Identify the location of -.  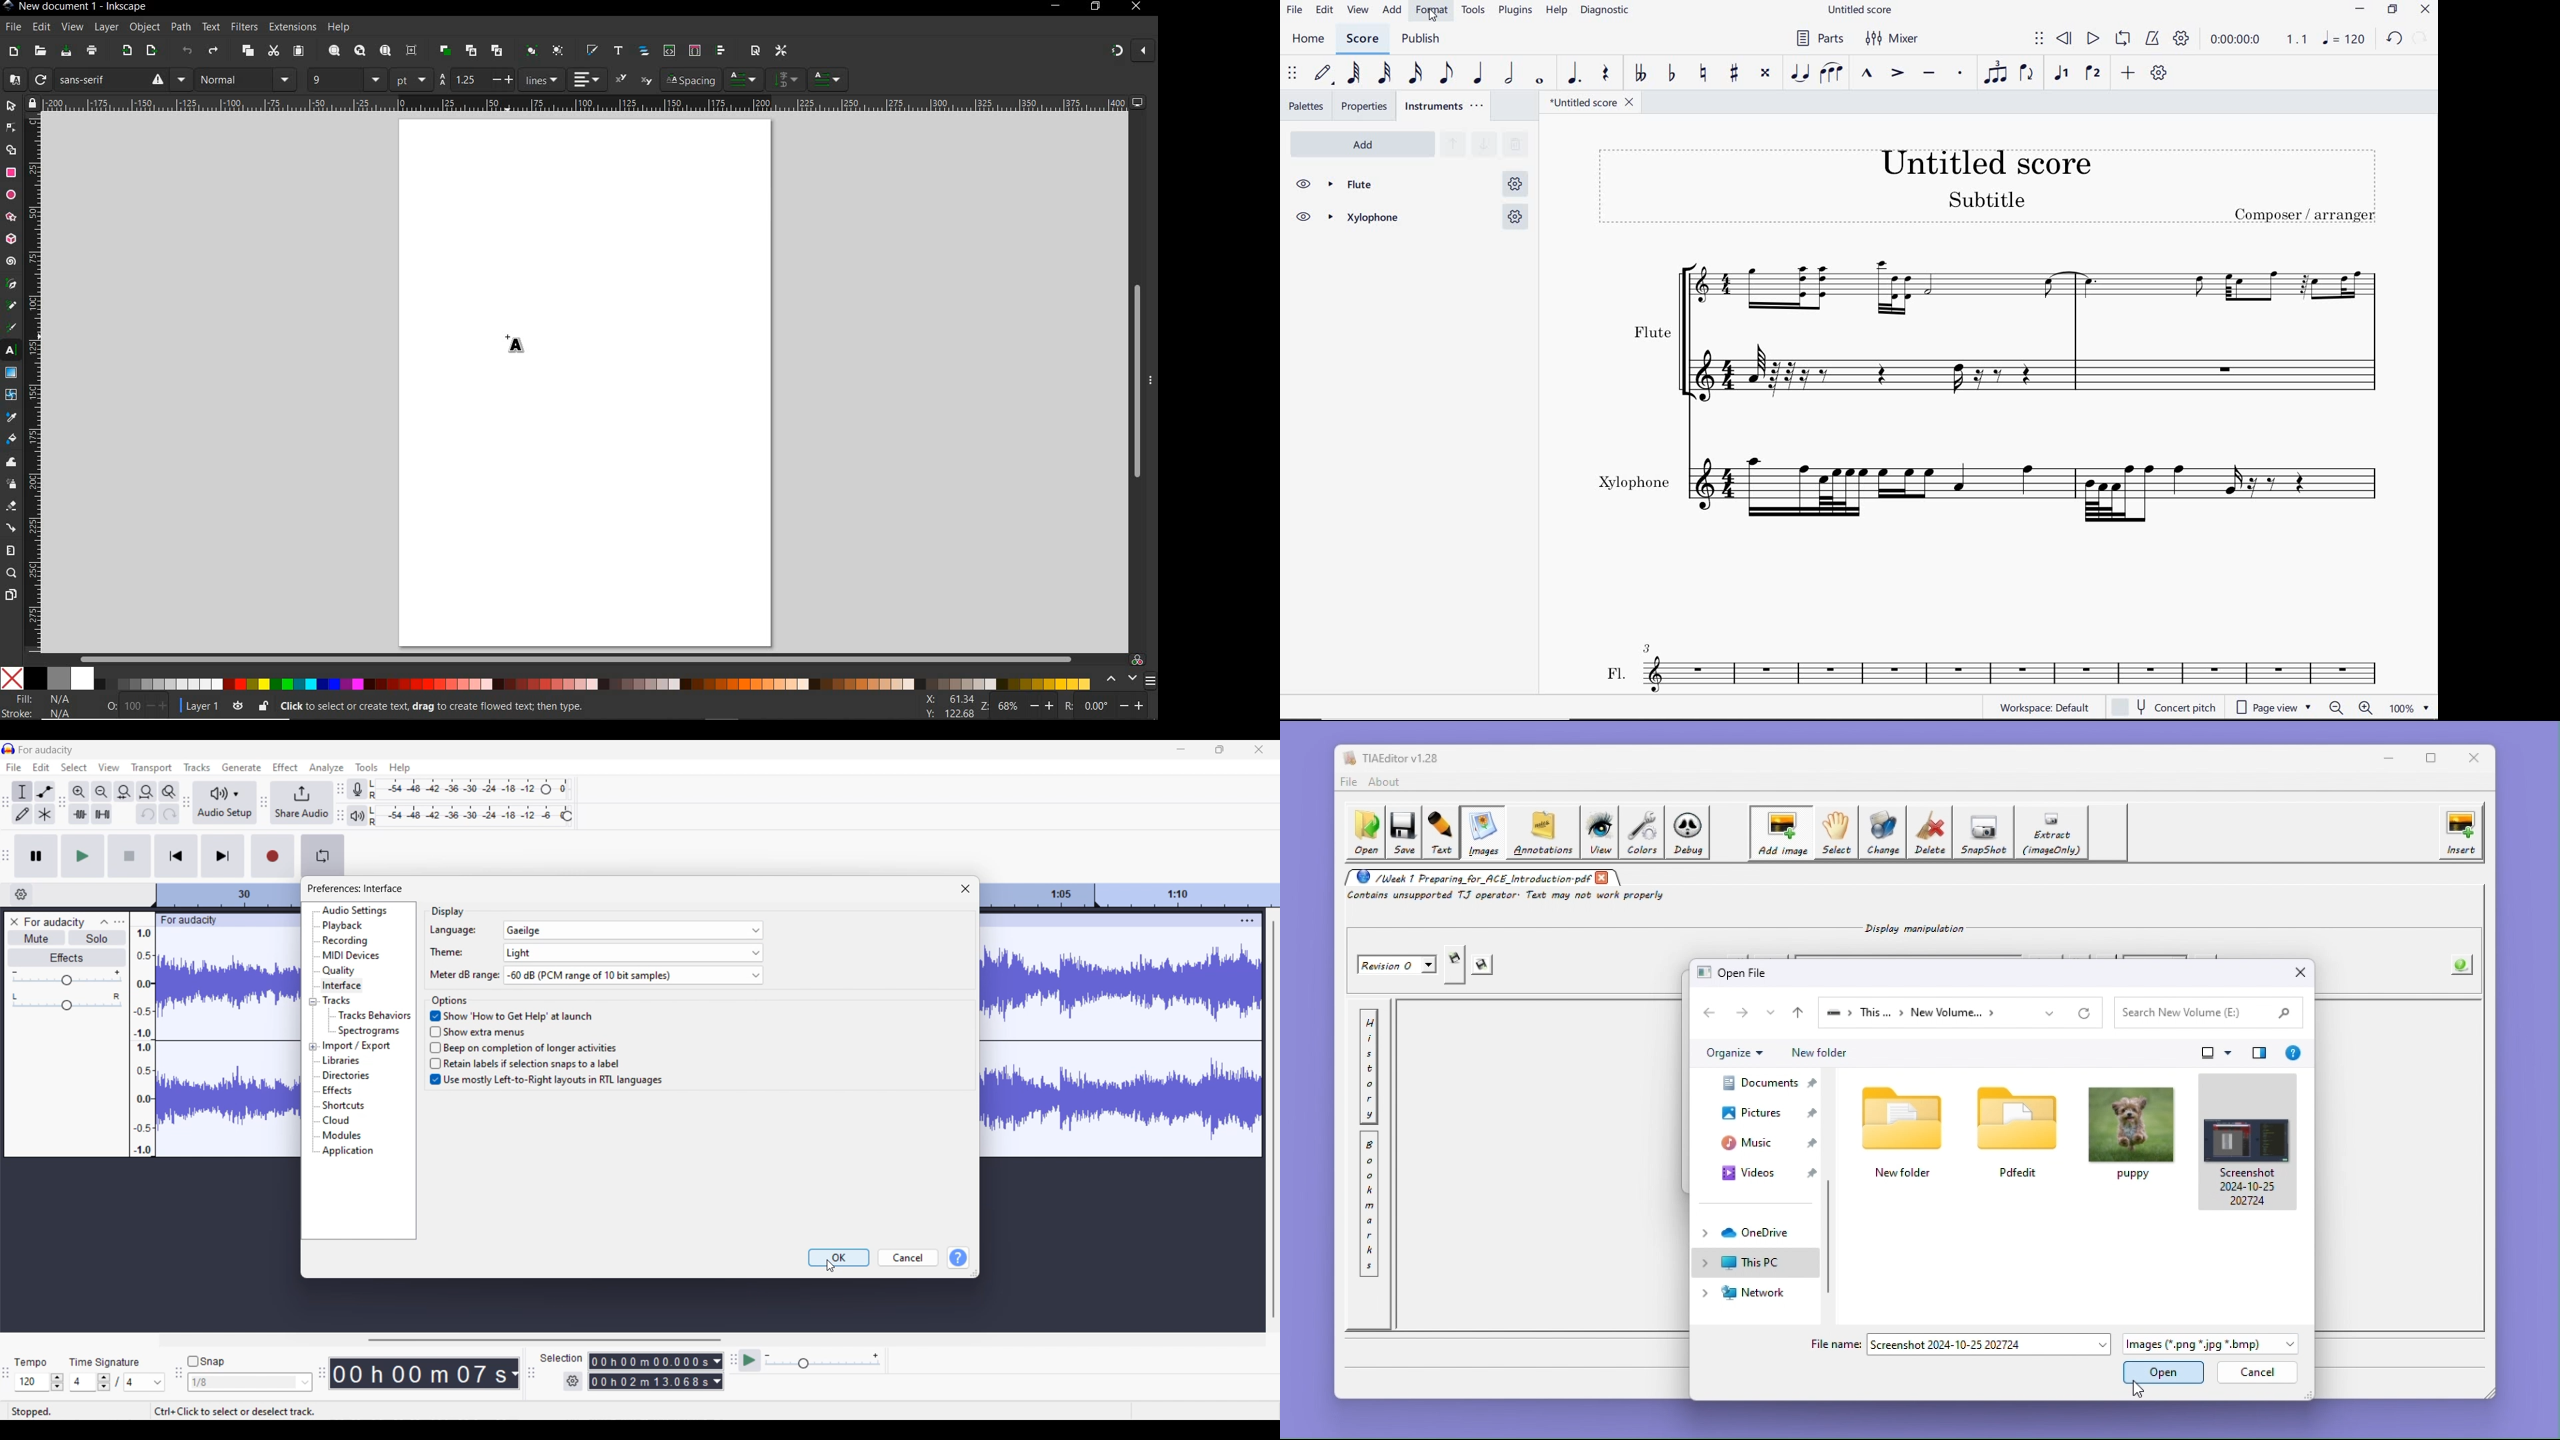
(495, 79).